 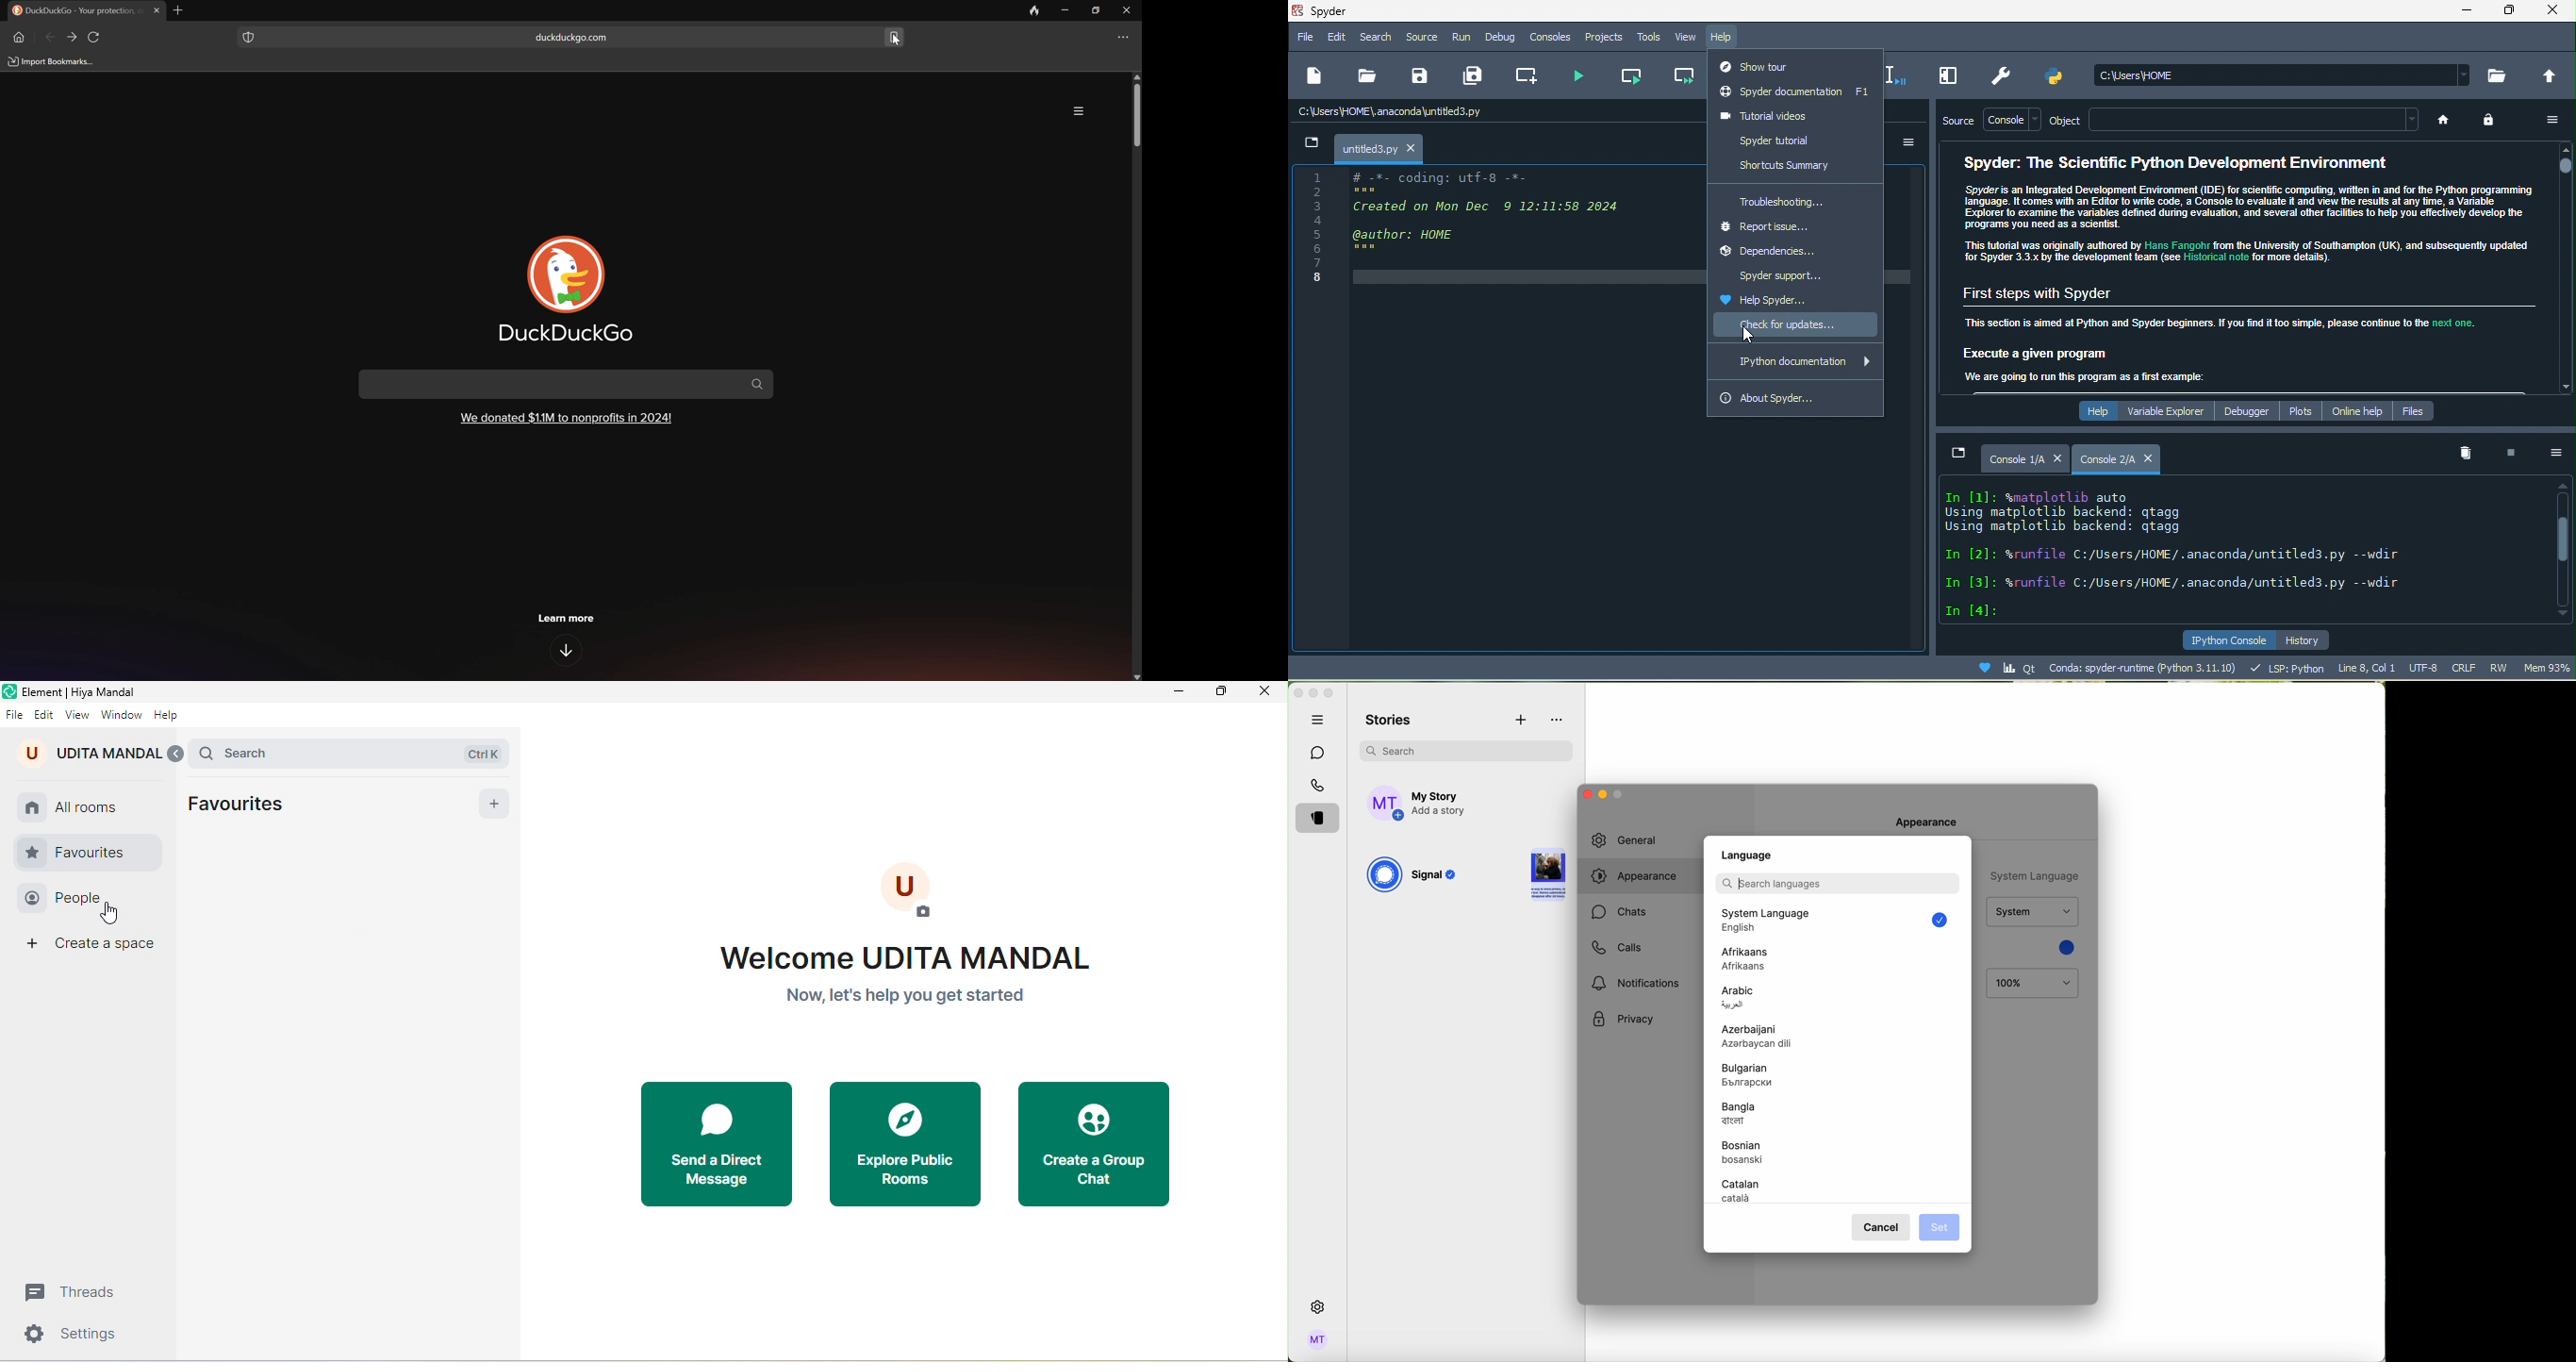 I want to click on history, so click(x=2315, y=639).